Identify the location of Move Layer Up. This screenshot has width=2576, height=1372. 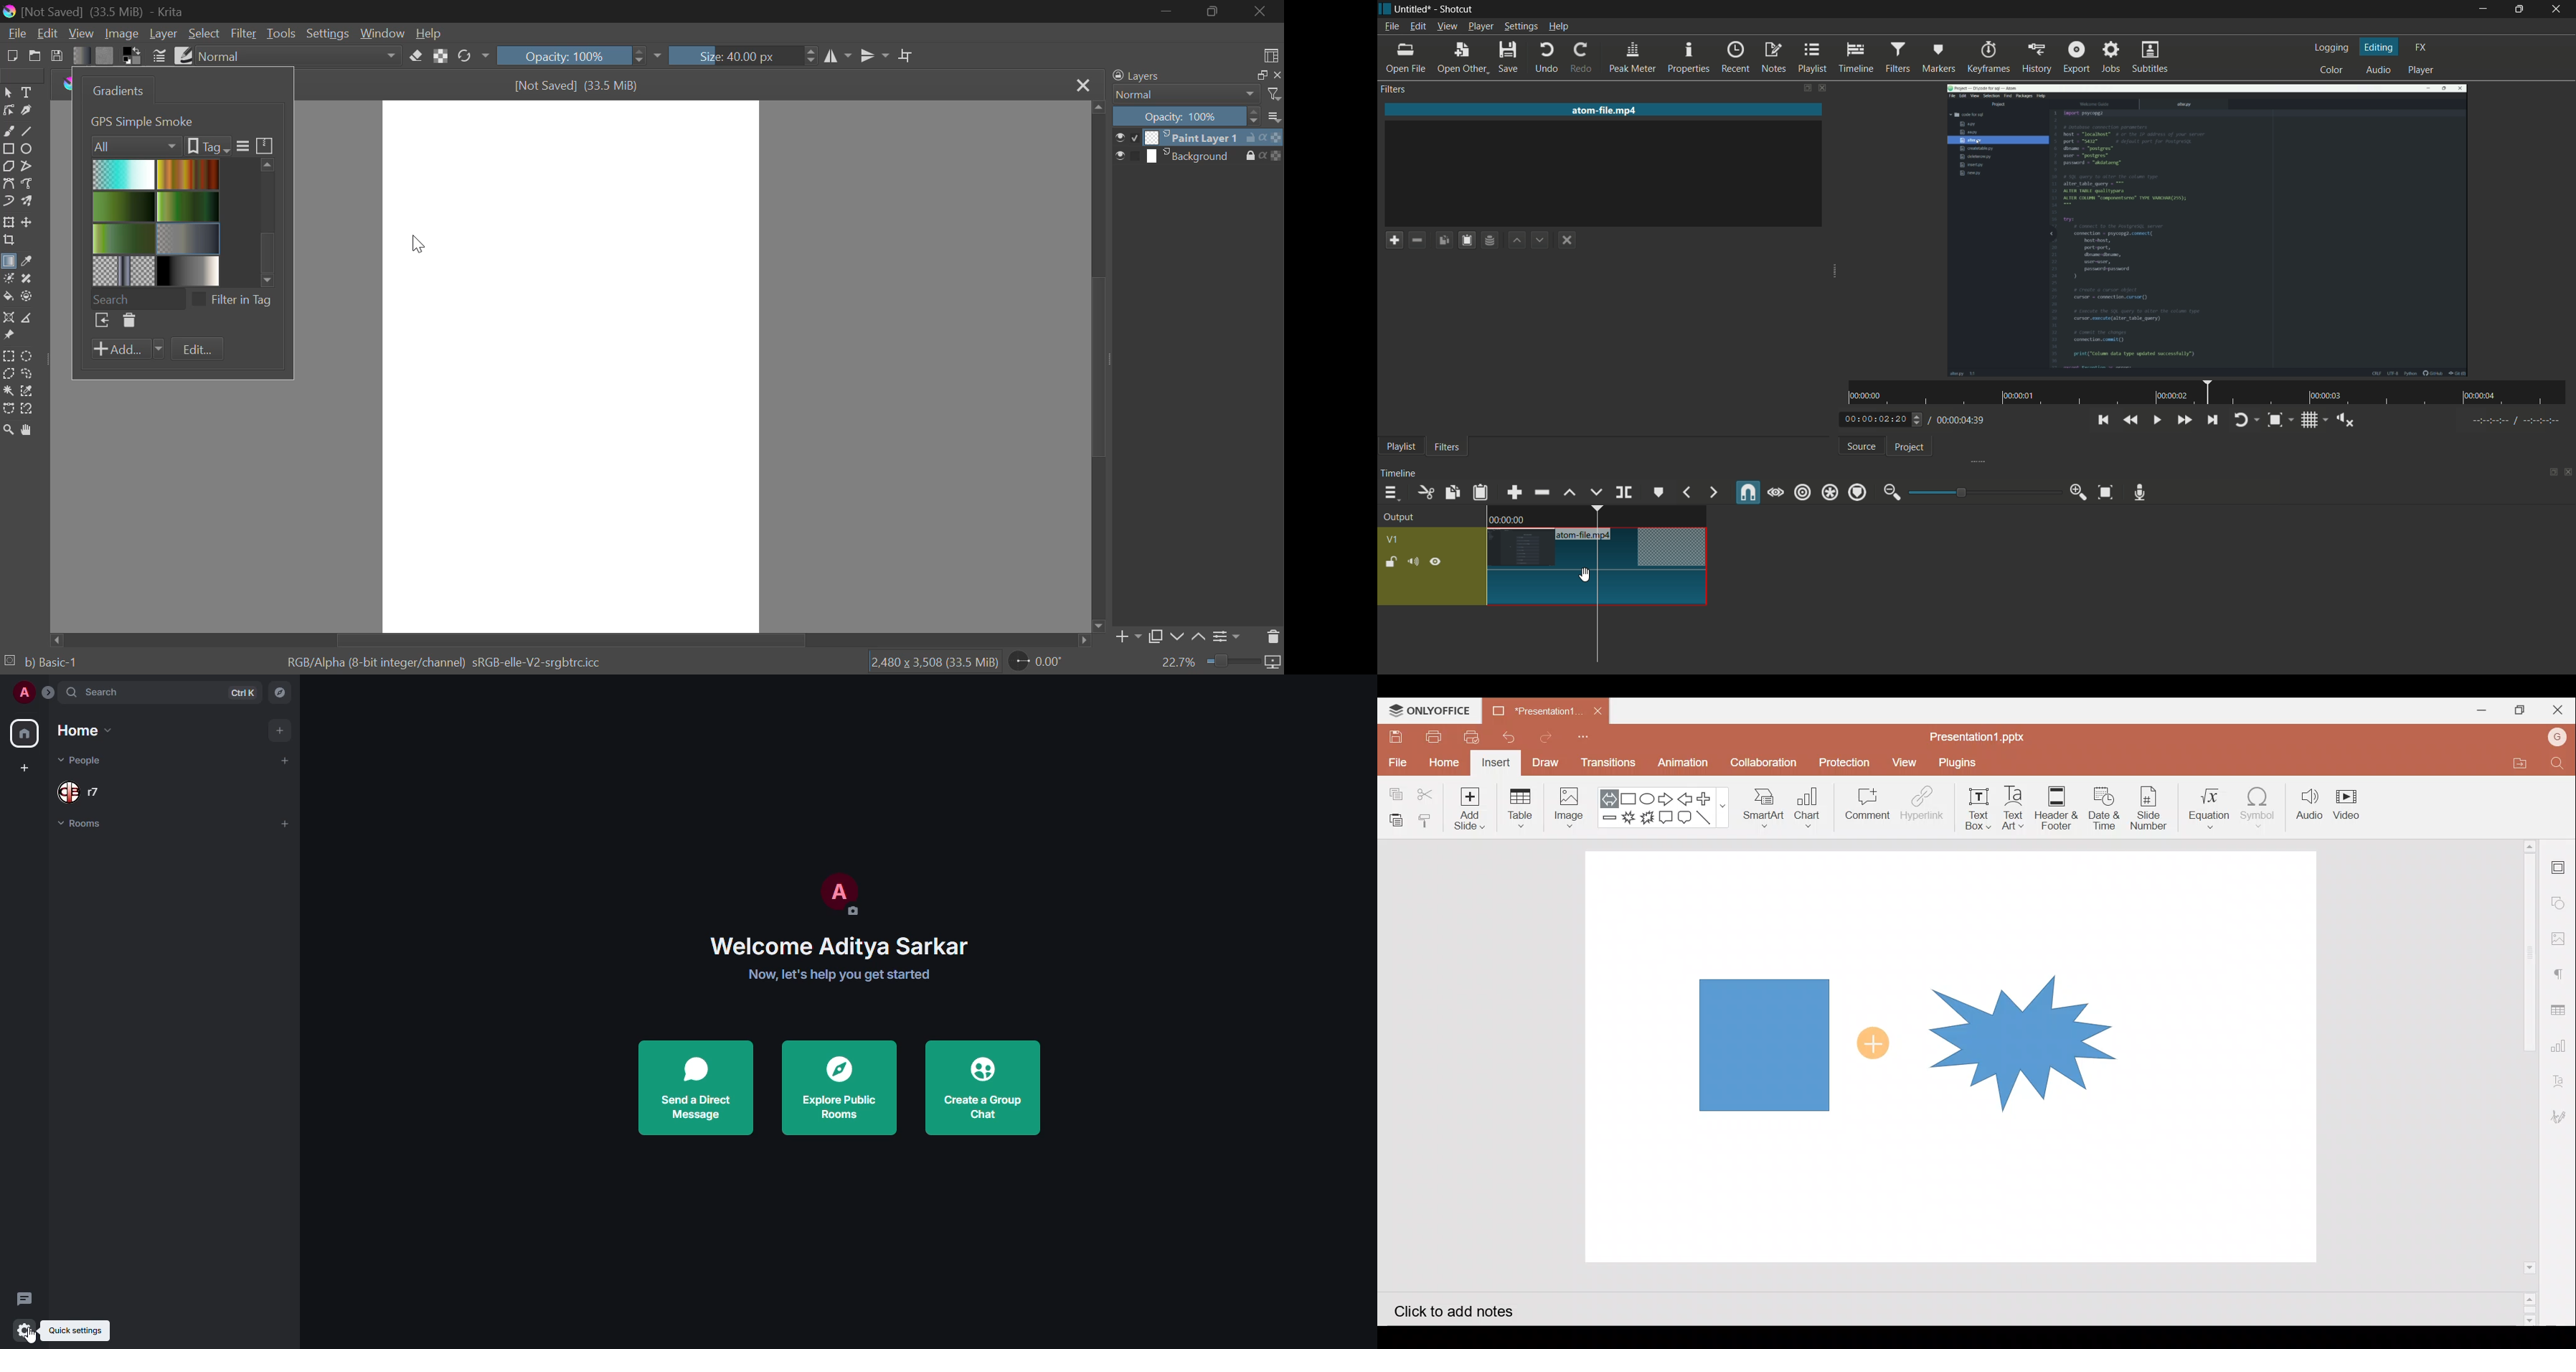
(1199, 638).